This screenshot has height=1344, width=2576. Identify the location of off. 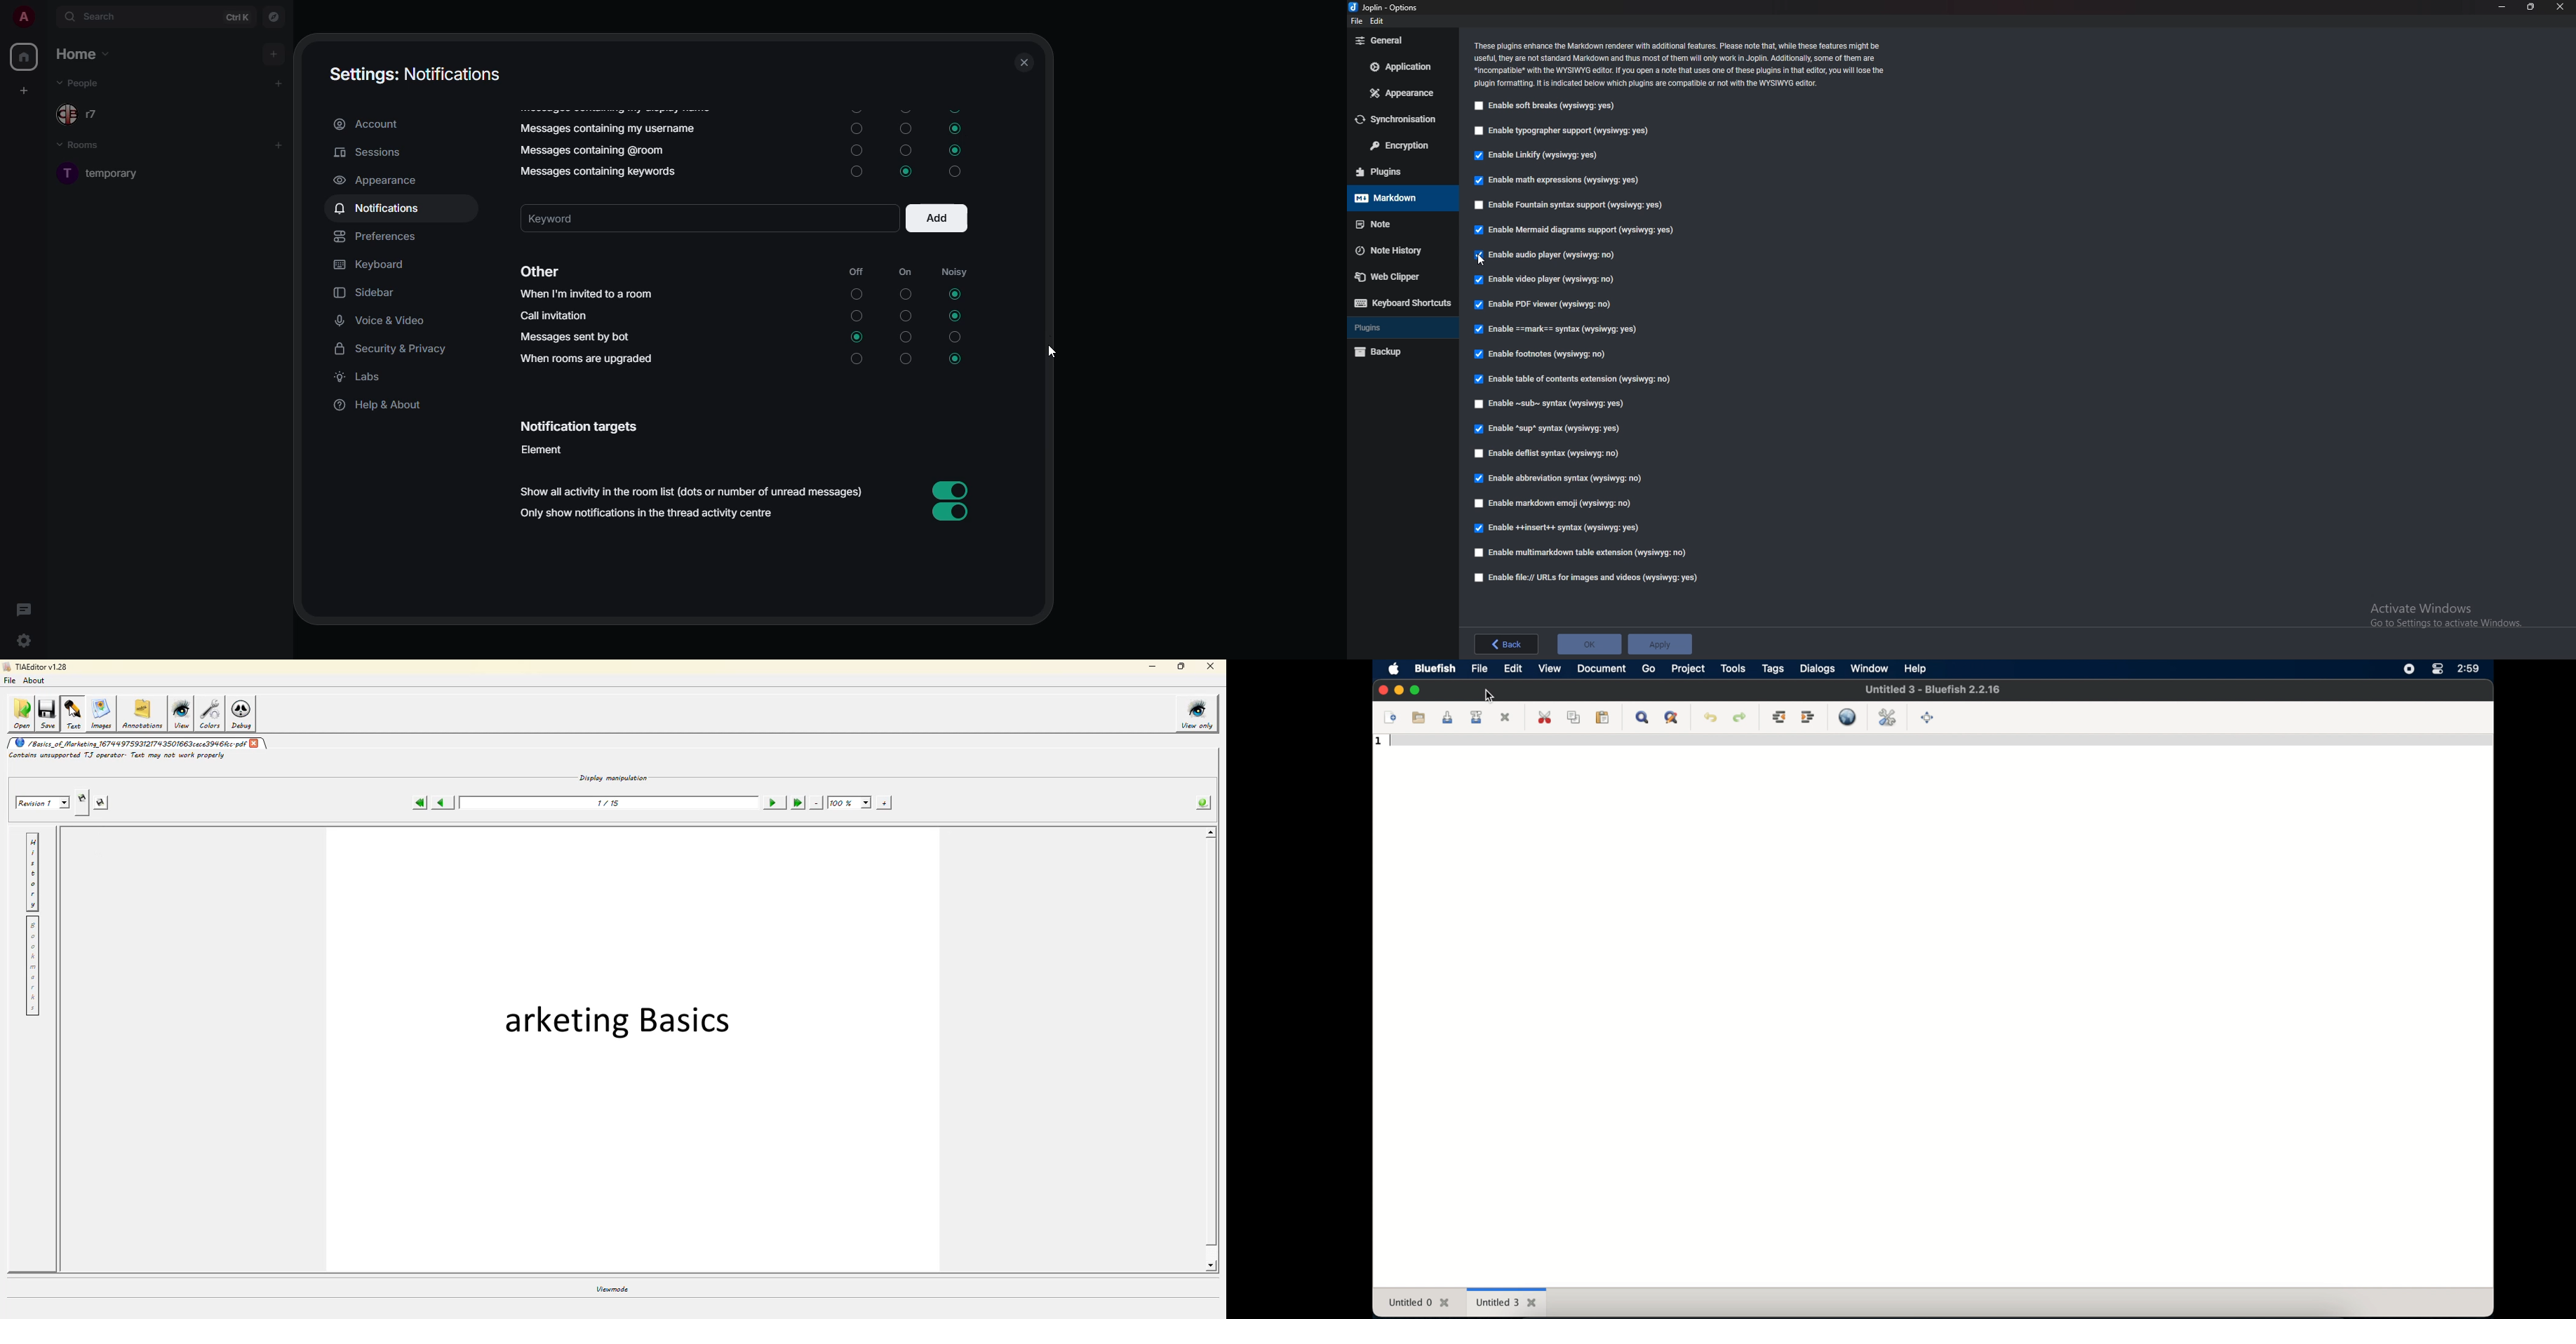
(904, 127).